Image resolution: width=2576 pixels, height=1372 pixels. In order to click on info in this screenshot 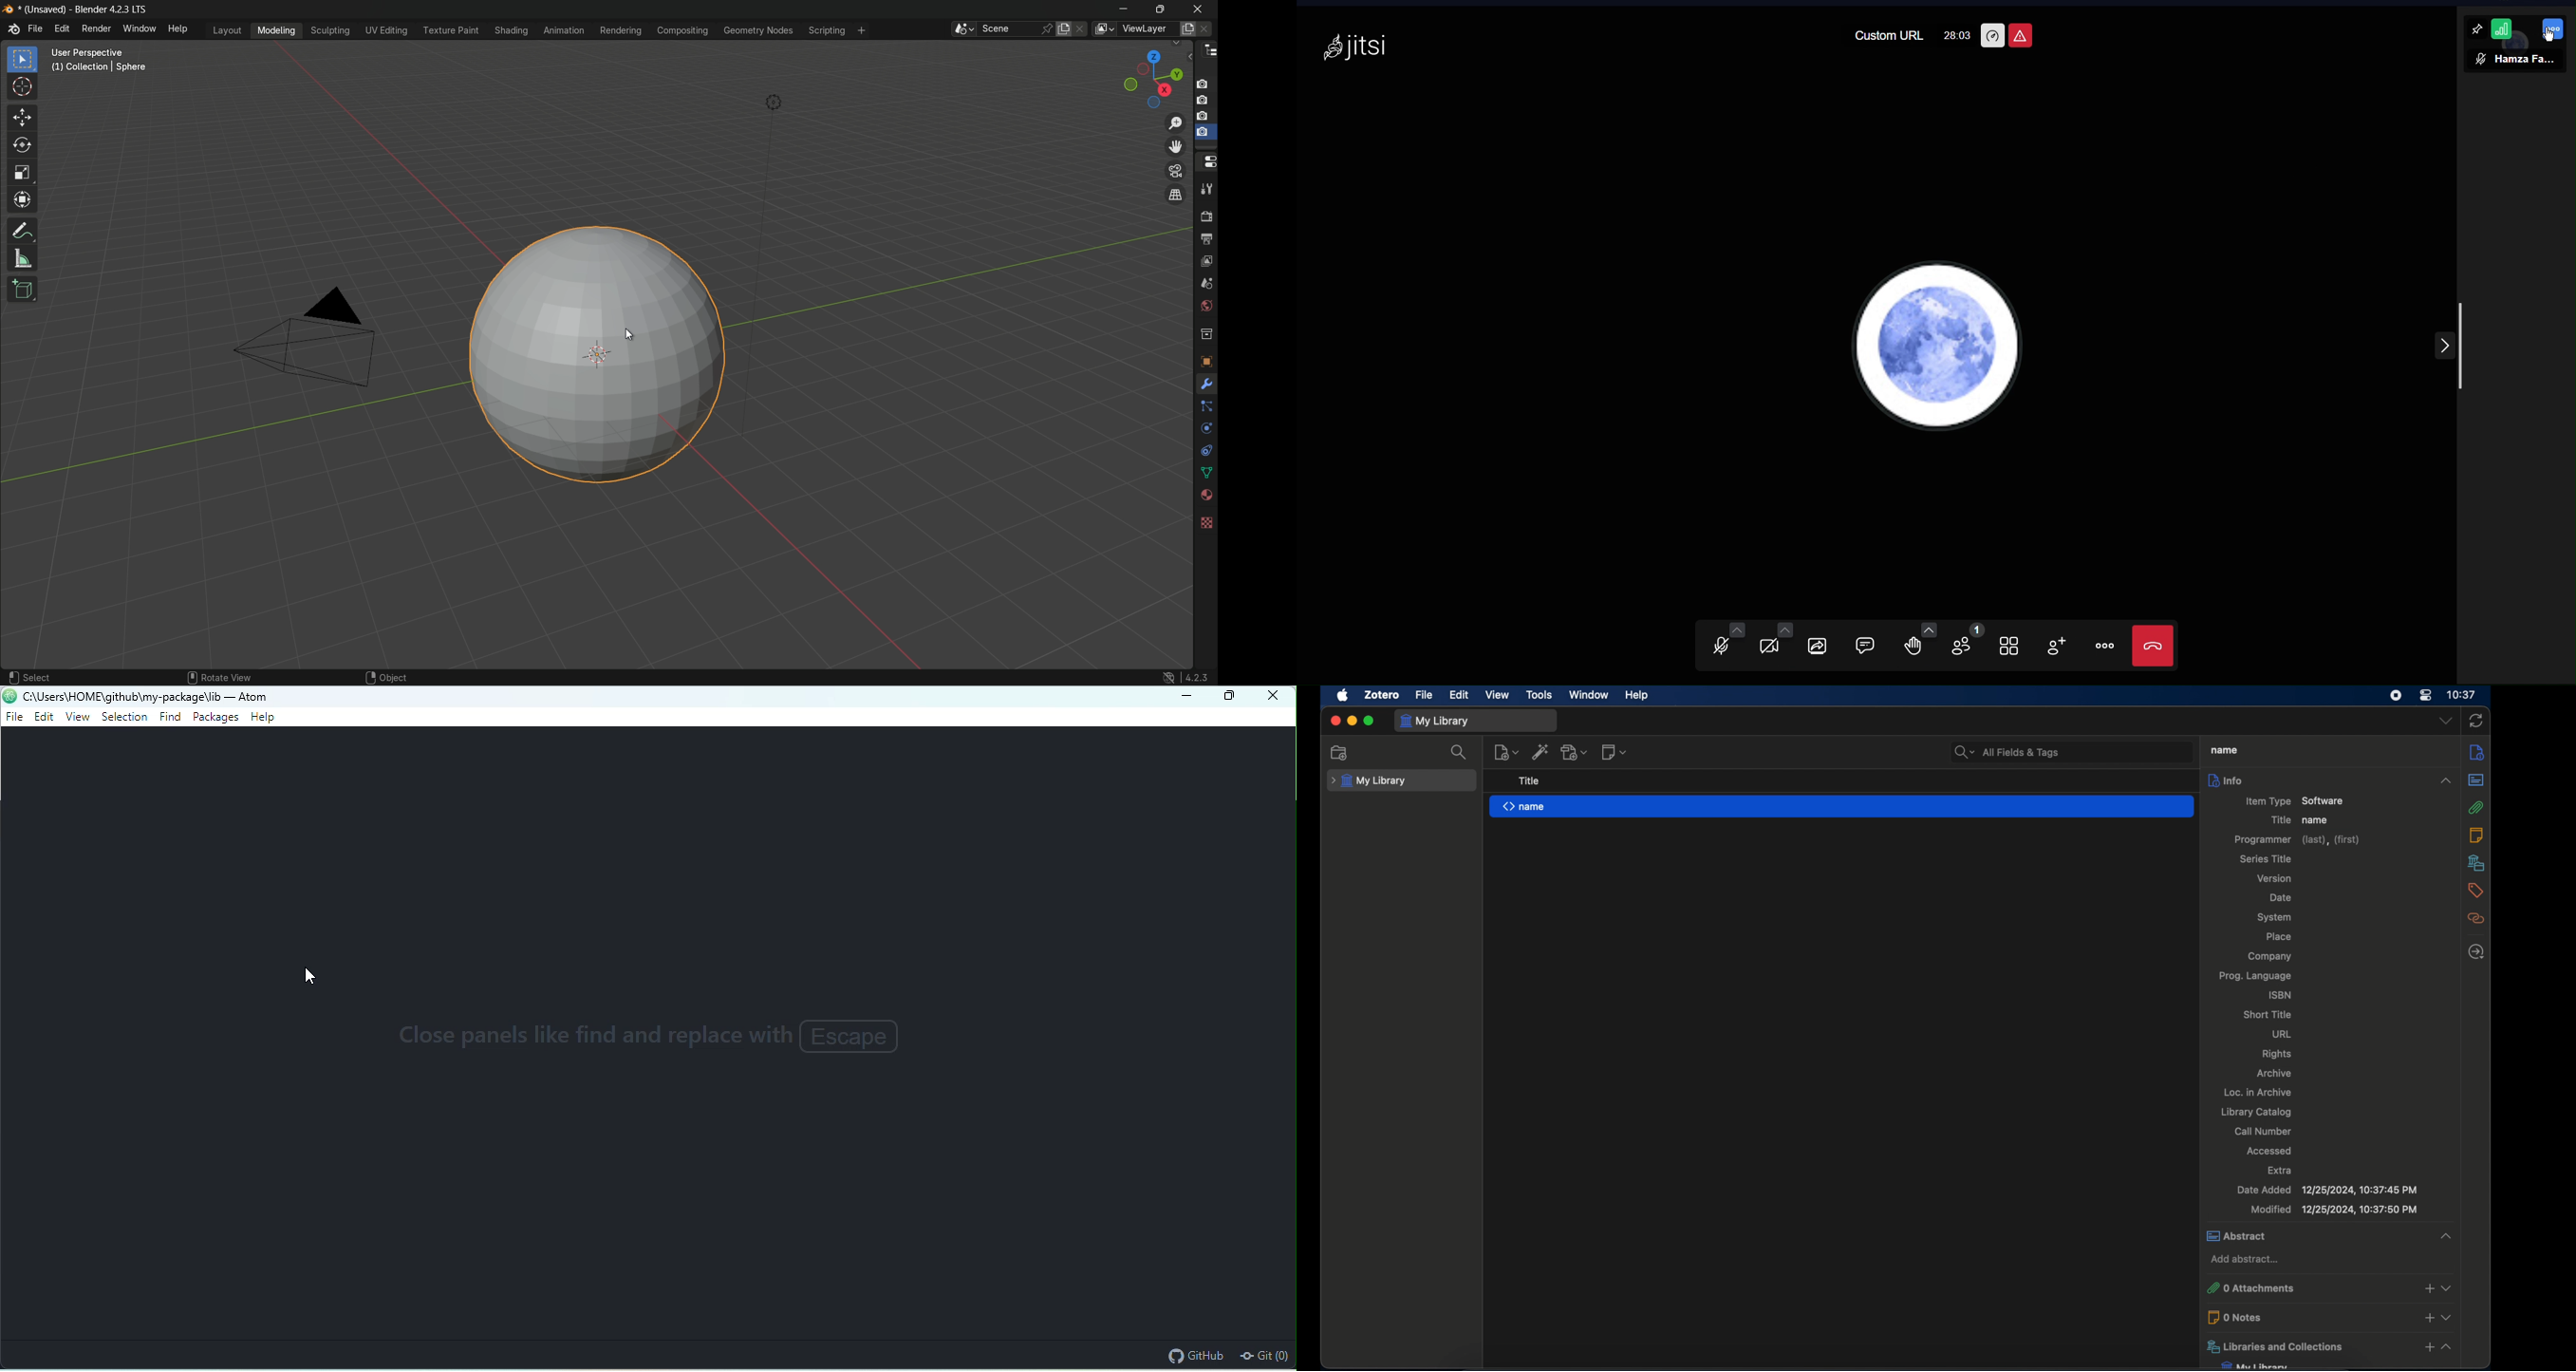, I will do `click(2477, 752)`.